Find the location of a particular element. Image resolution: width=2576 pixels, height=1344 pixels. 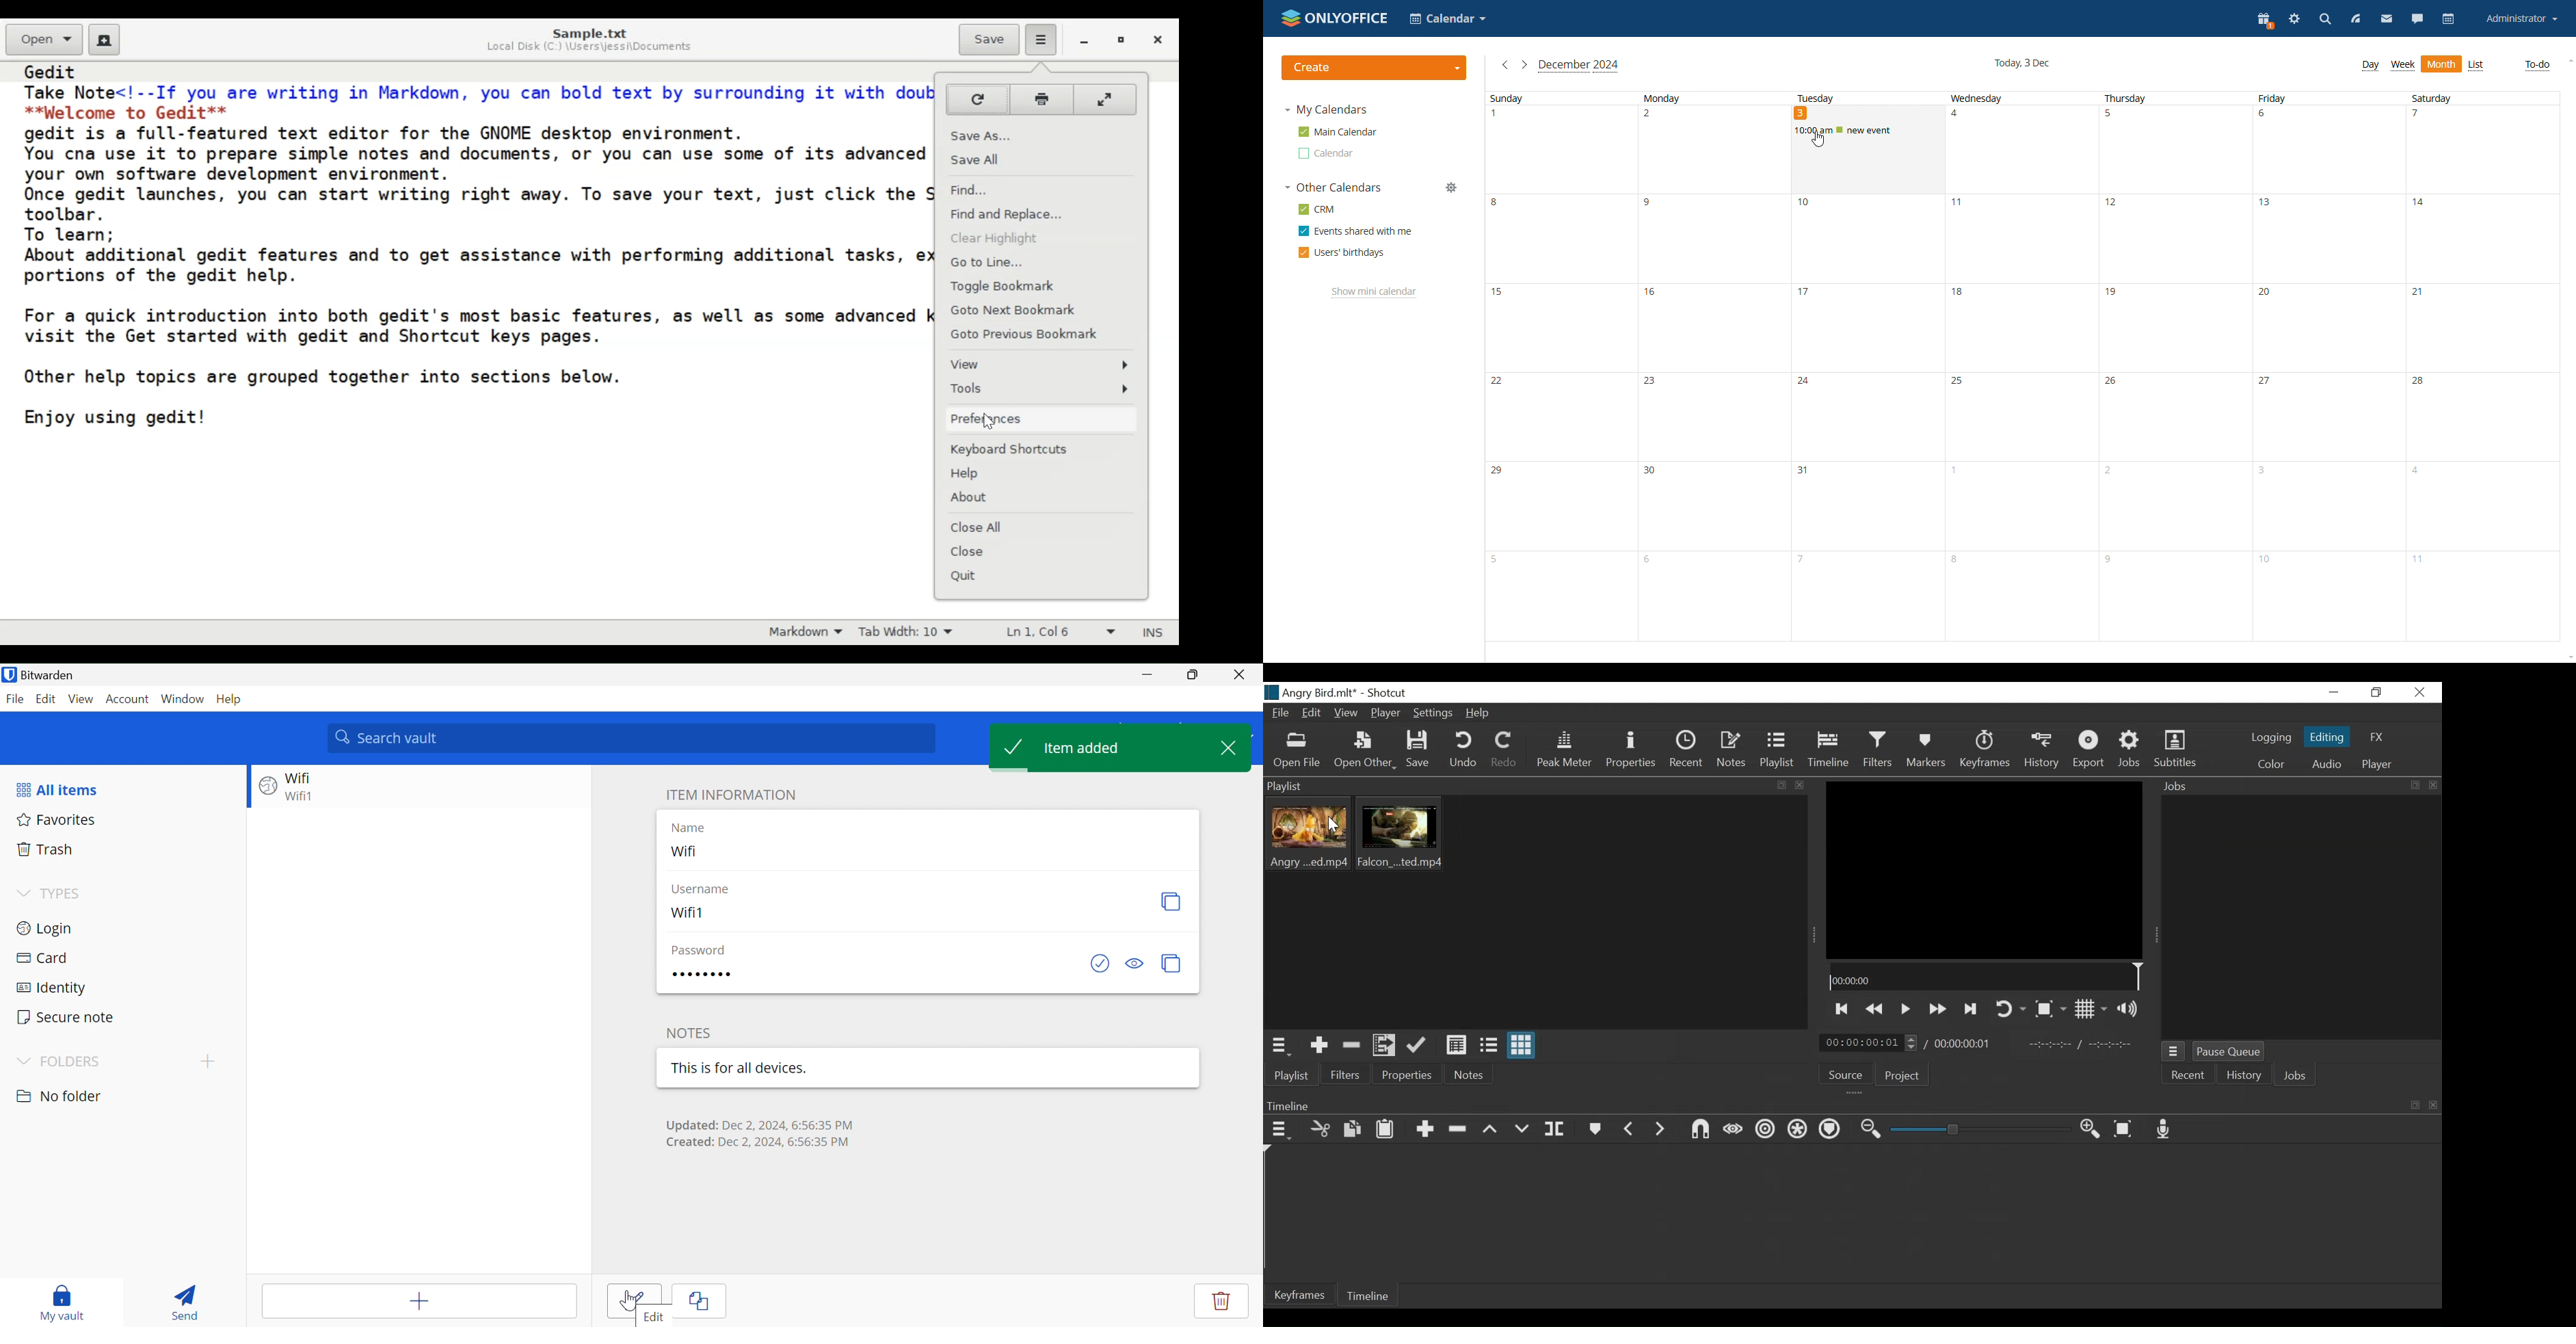

Copy password is located at coordinates (1174, 965).